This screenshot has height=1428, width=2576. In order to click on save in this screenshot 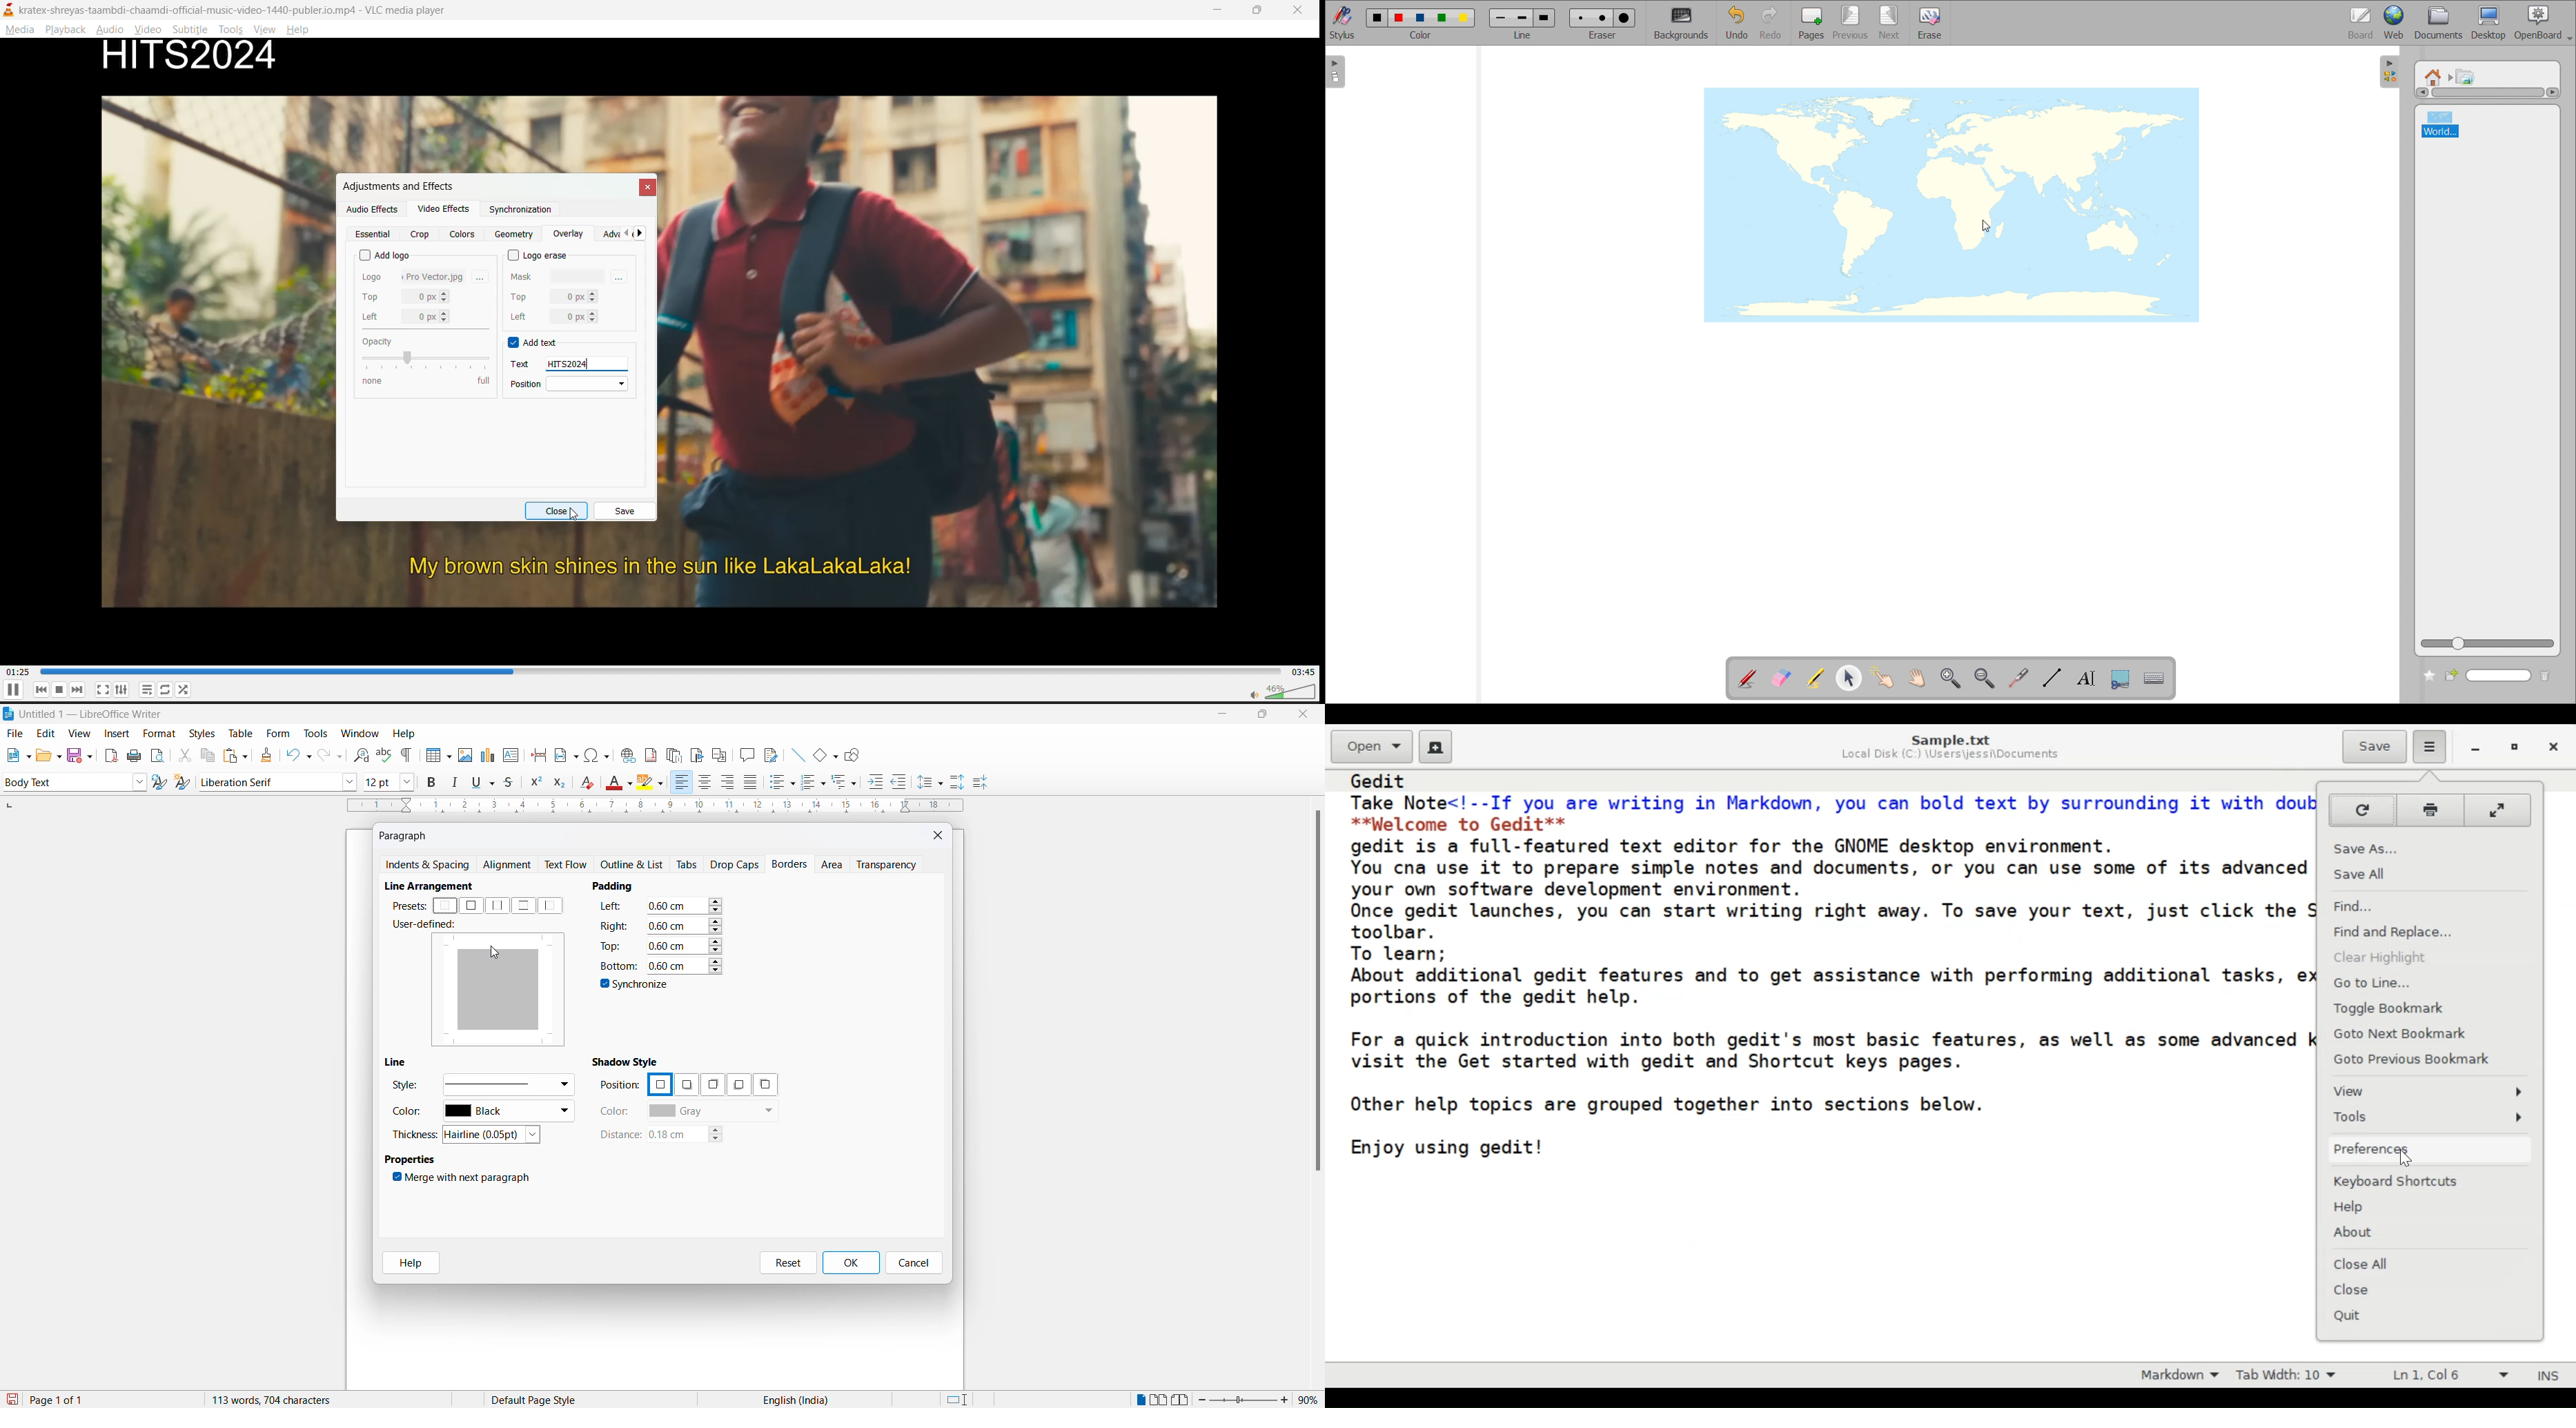, I will do `click(625, 512)`.